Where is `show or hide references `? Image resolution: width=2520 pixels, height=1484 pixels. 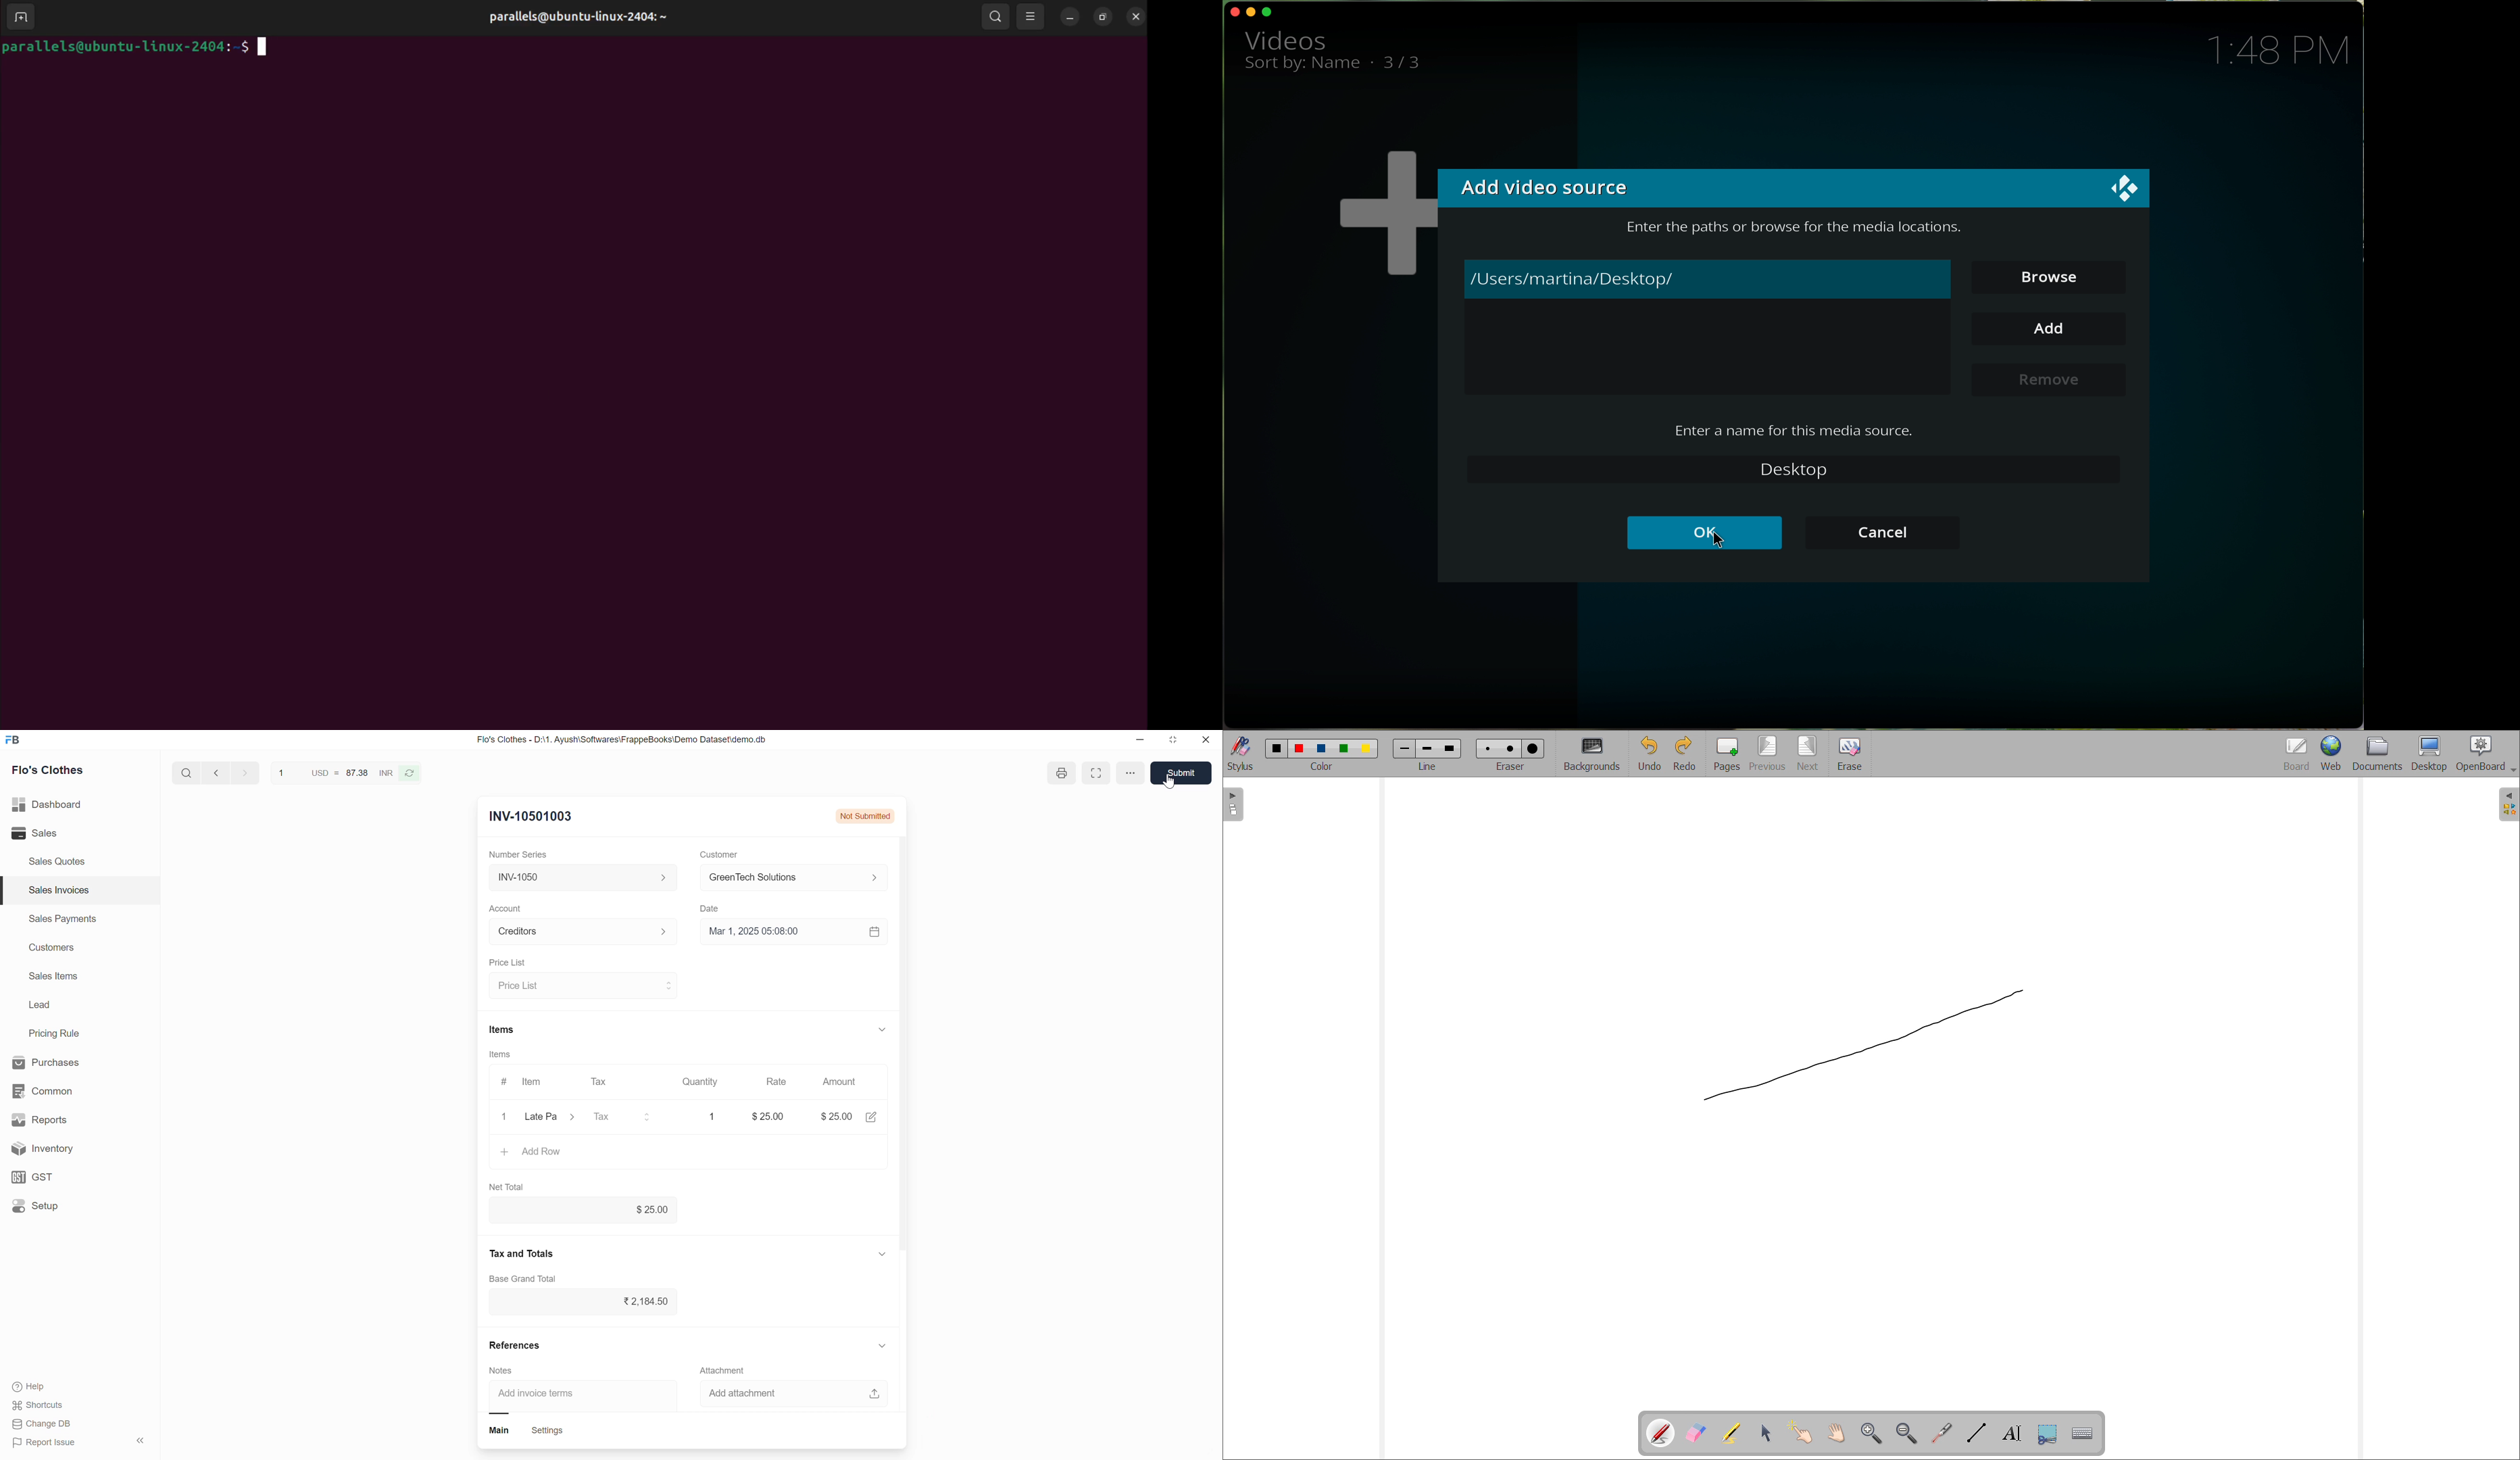 show or hide references  is located at coordinates (886, 1343).